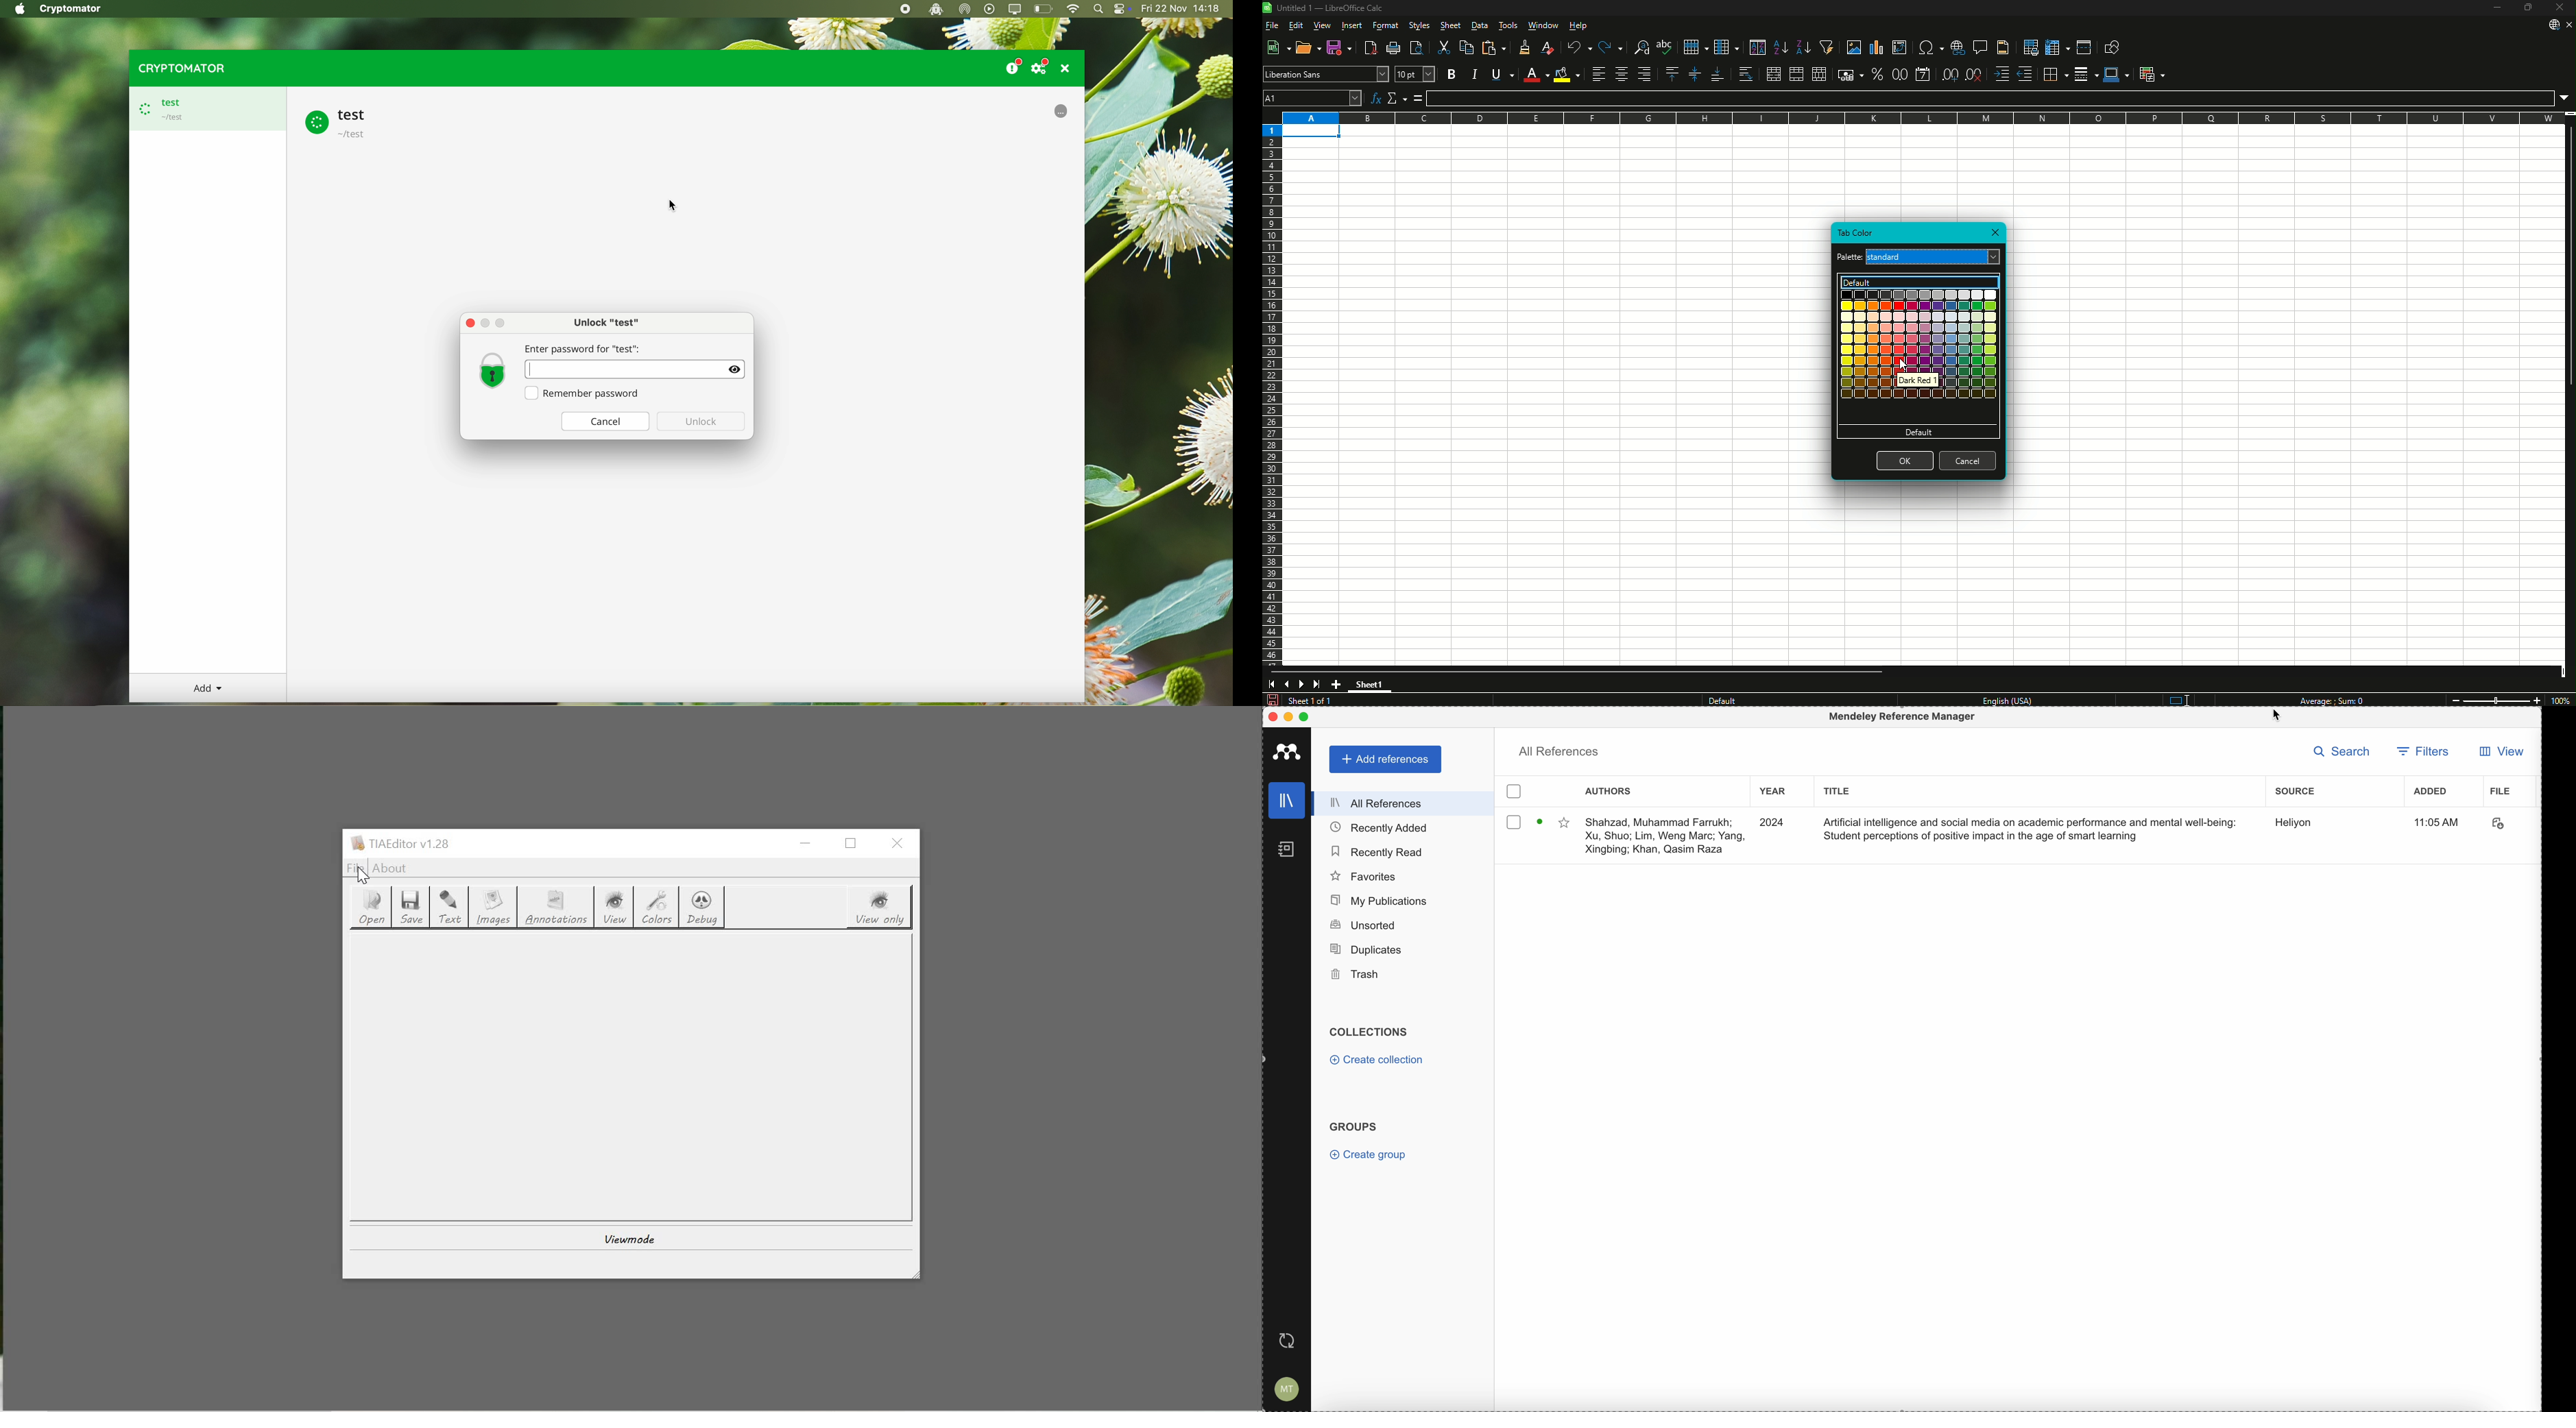  I want to click on controls, so click(1122, 10).